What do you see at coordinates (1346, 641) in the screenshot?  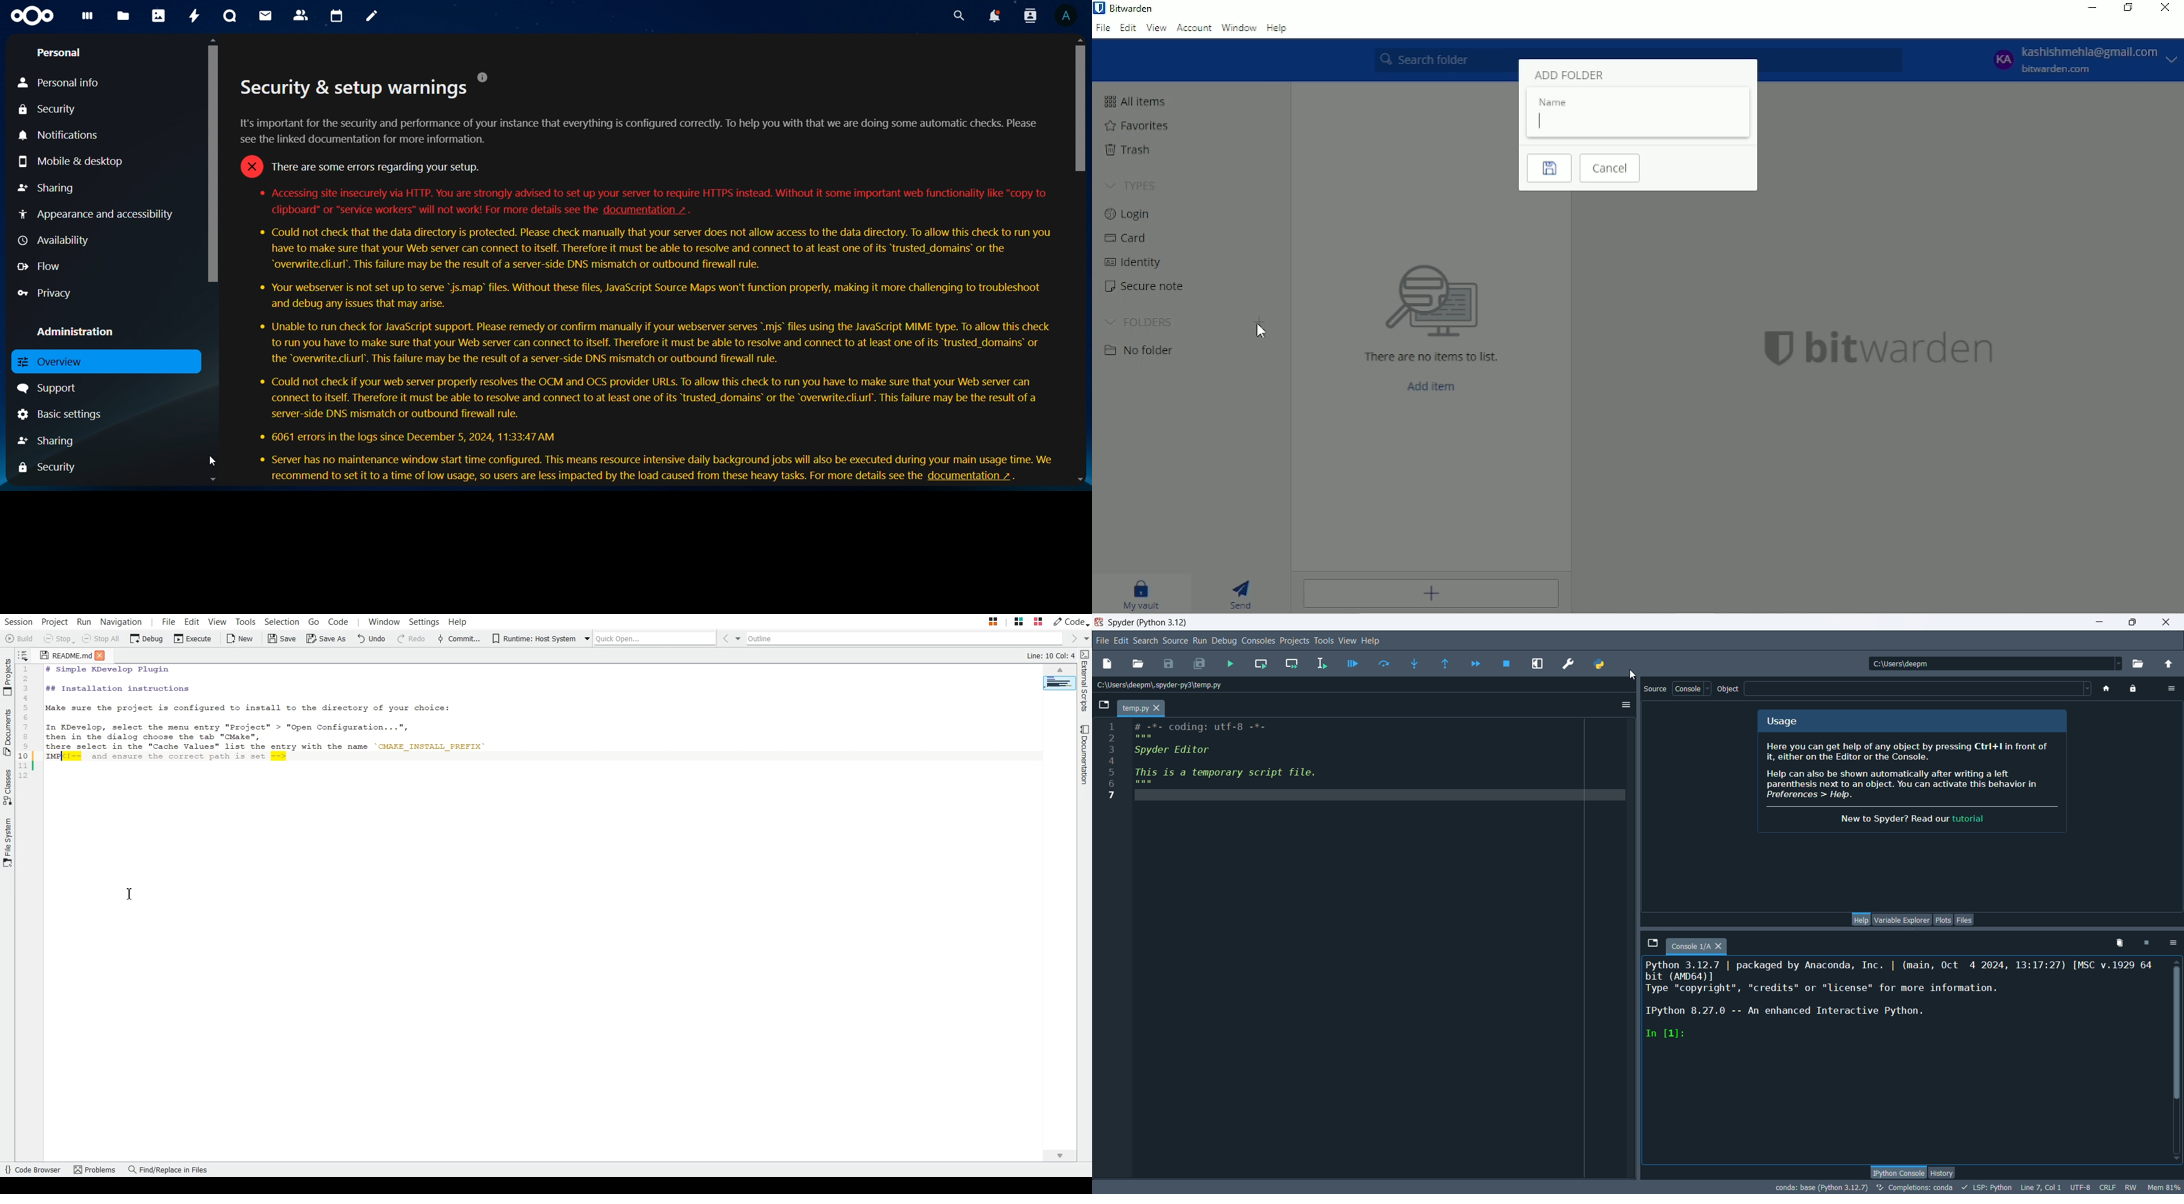 I see `view` at bounding box center [1346, 641].